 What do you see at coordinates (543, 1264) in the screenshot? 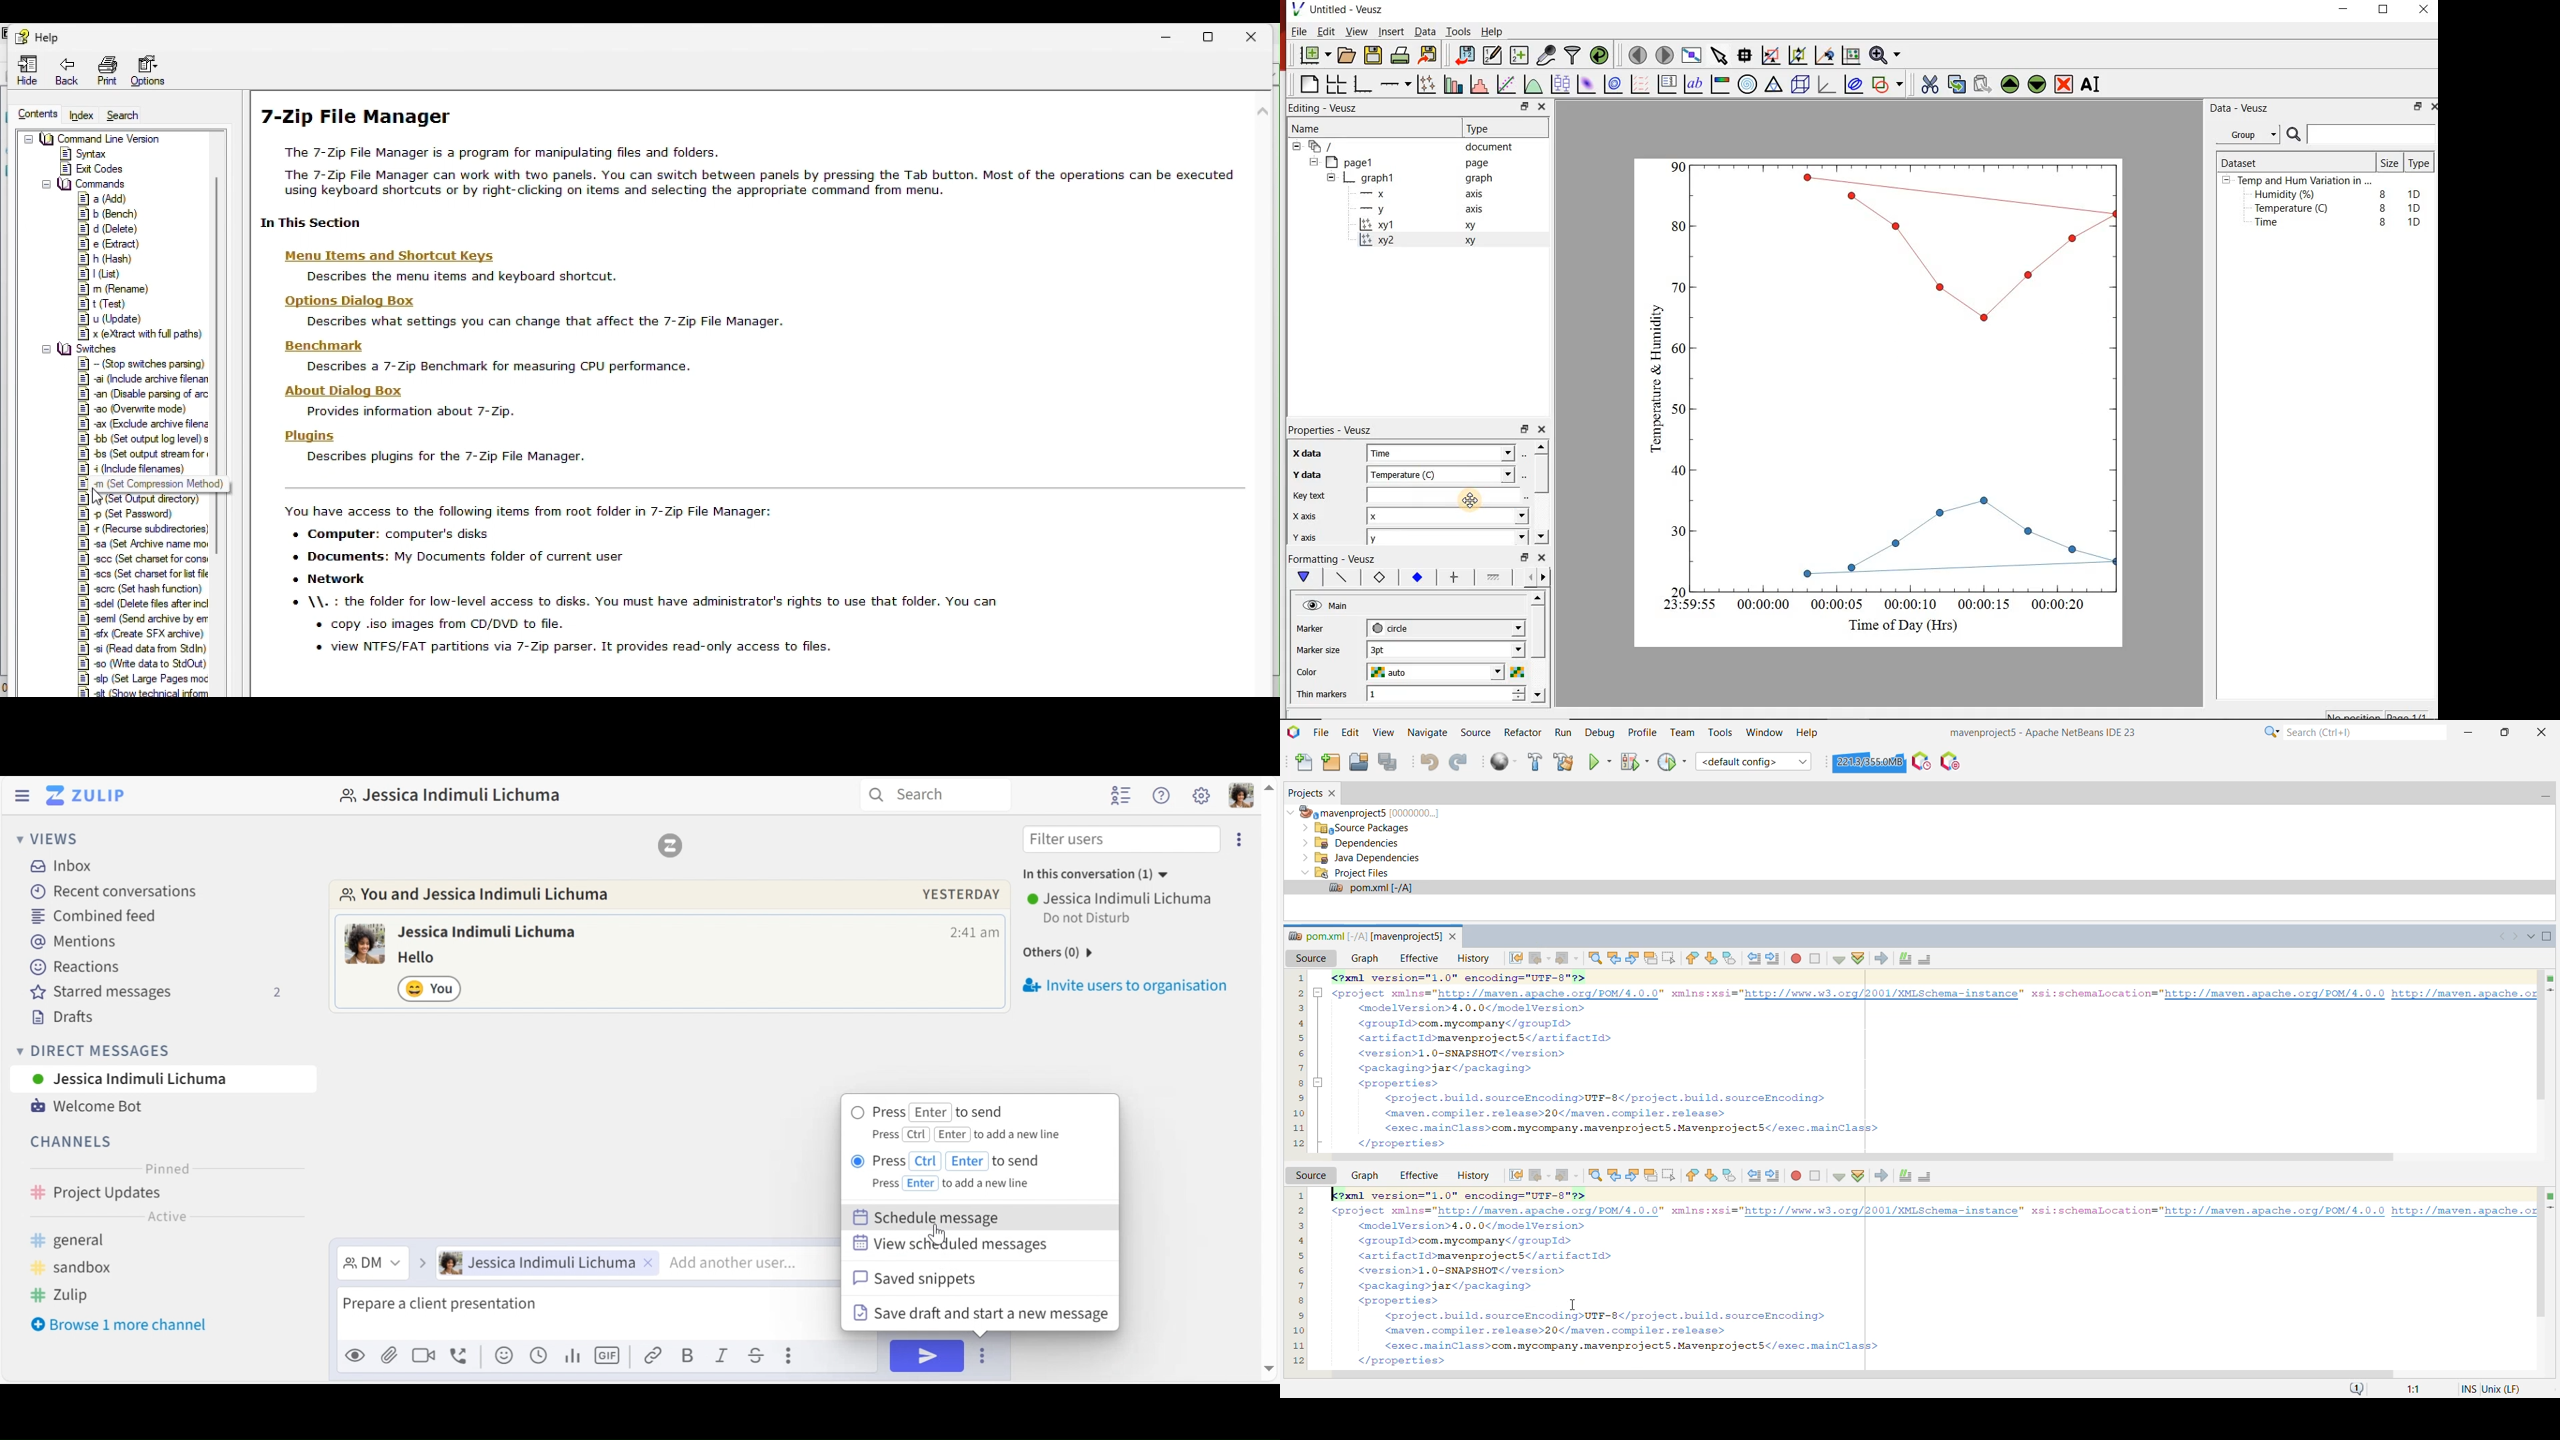
I see `User` at bounding box center [543, 1264].